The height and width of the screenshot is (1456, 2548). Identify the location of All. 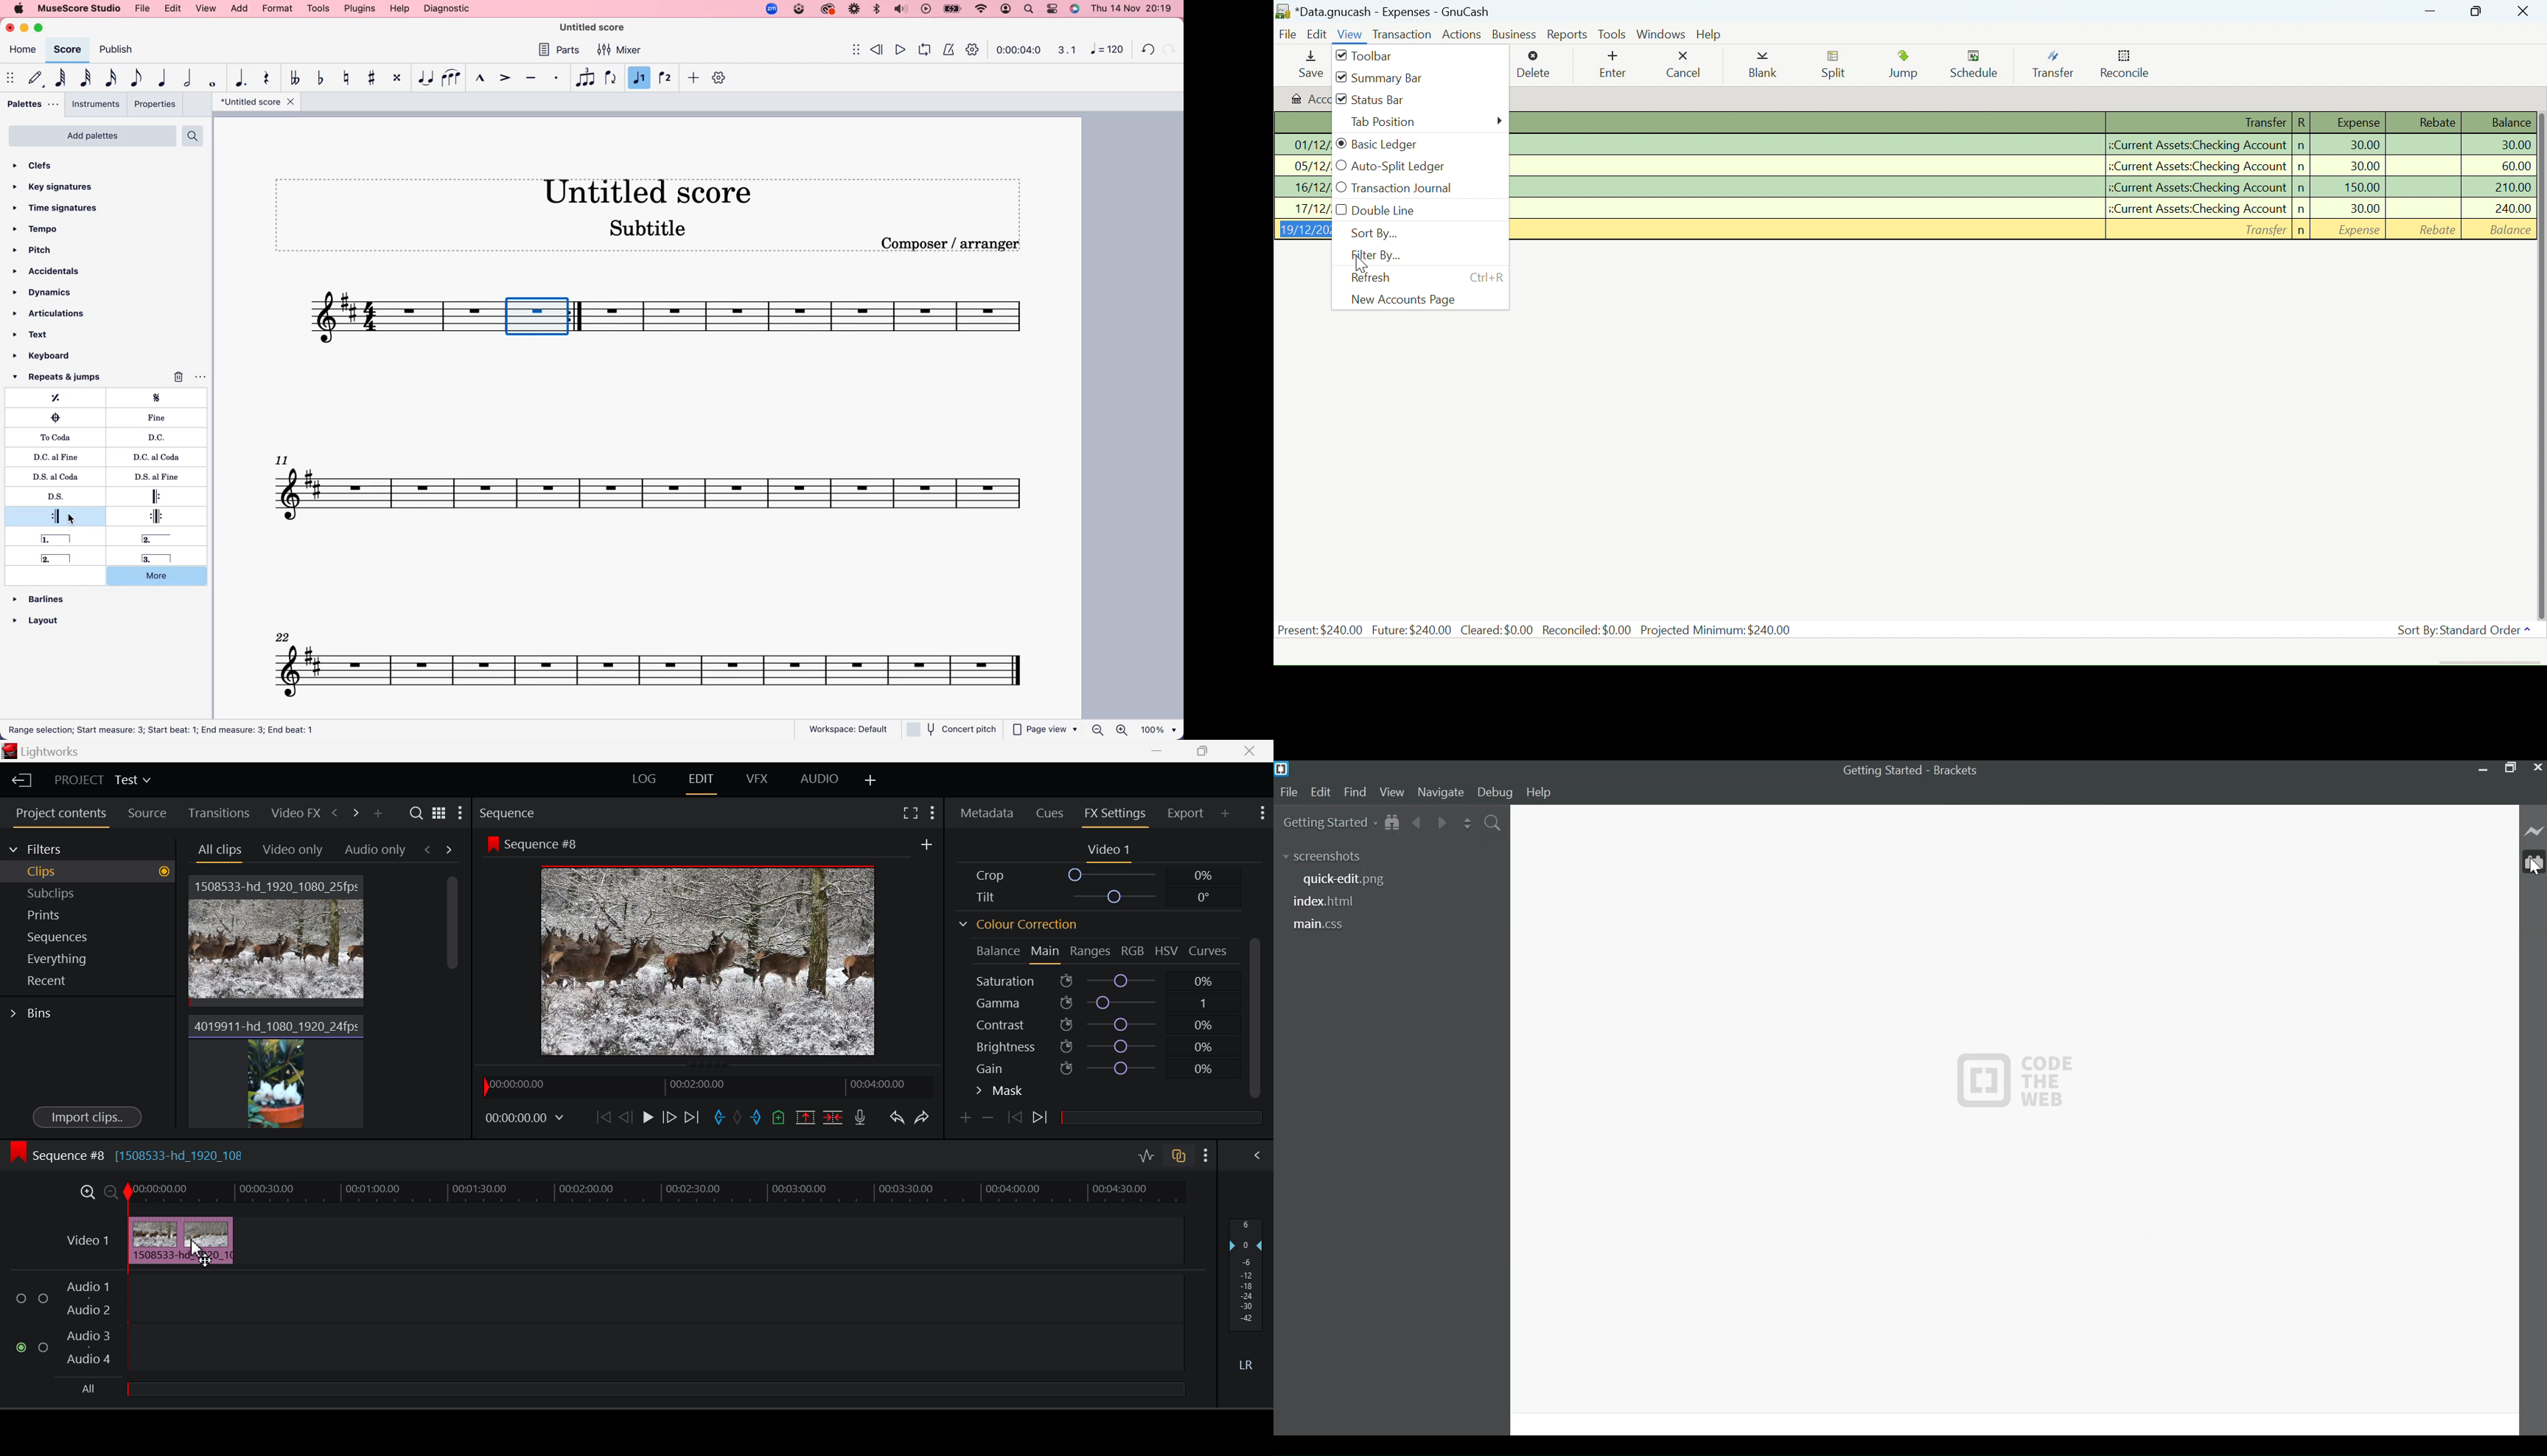
(626, 1390).